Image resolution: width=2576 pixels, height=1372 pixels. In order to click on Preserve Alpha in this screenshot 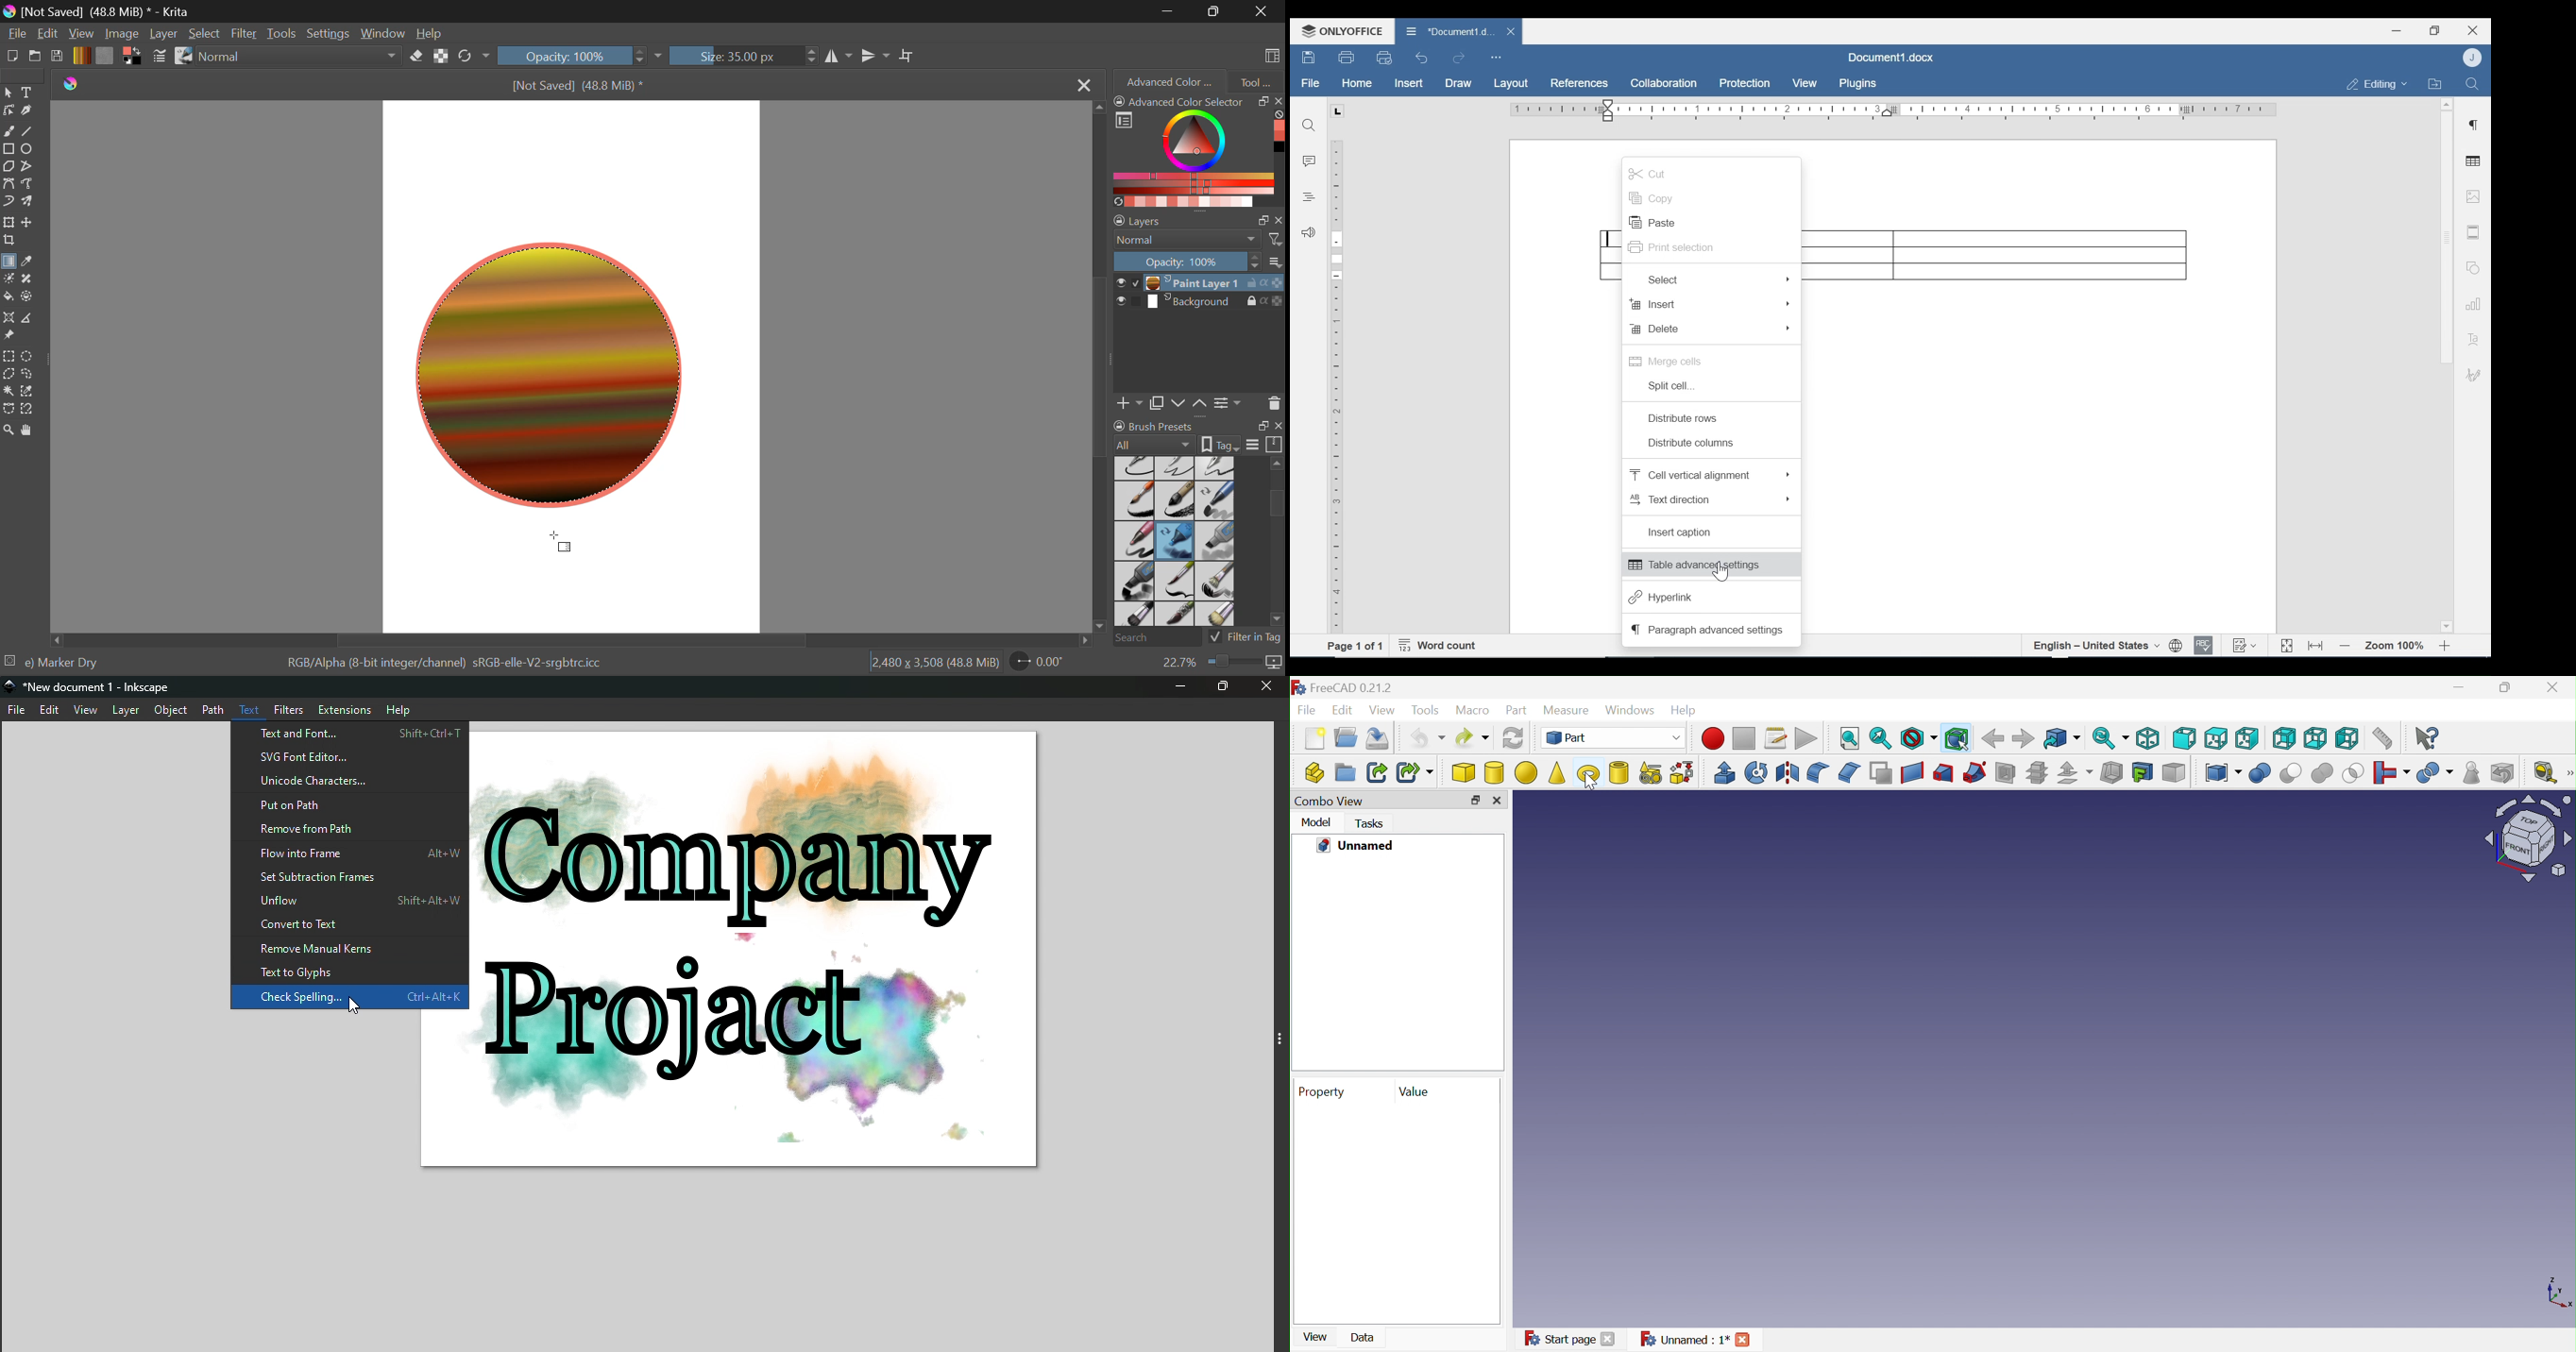, I will do `click(440, 56)`.